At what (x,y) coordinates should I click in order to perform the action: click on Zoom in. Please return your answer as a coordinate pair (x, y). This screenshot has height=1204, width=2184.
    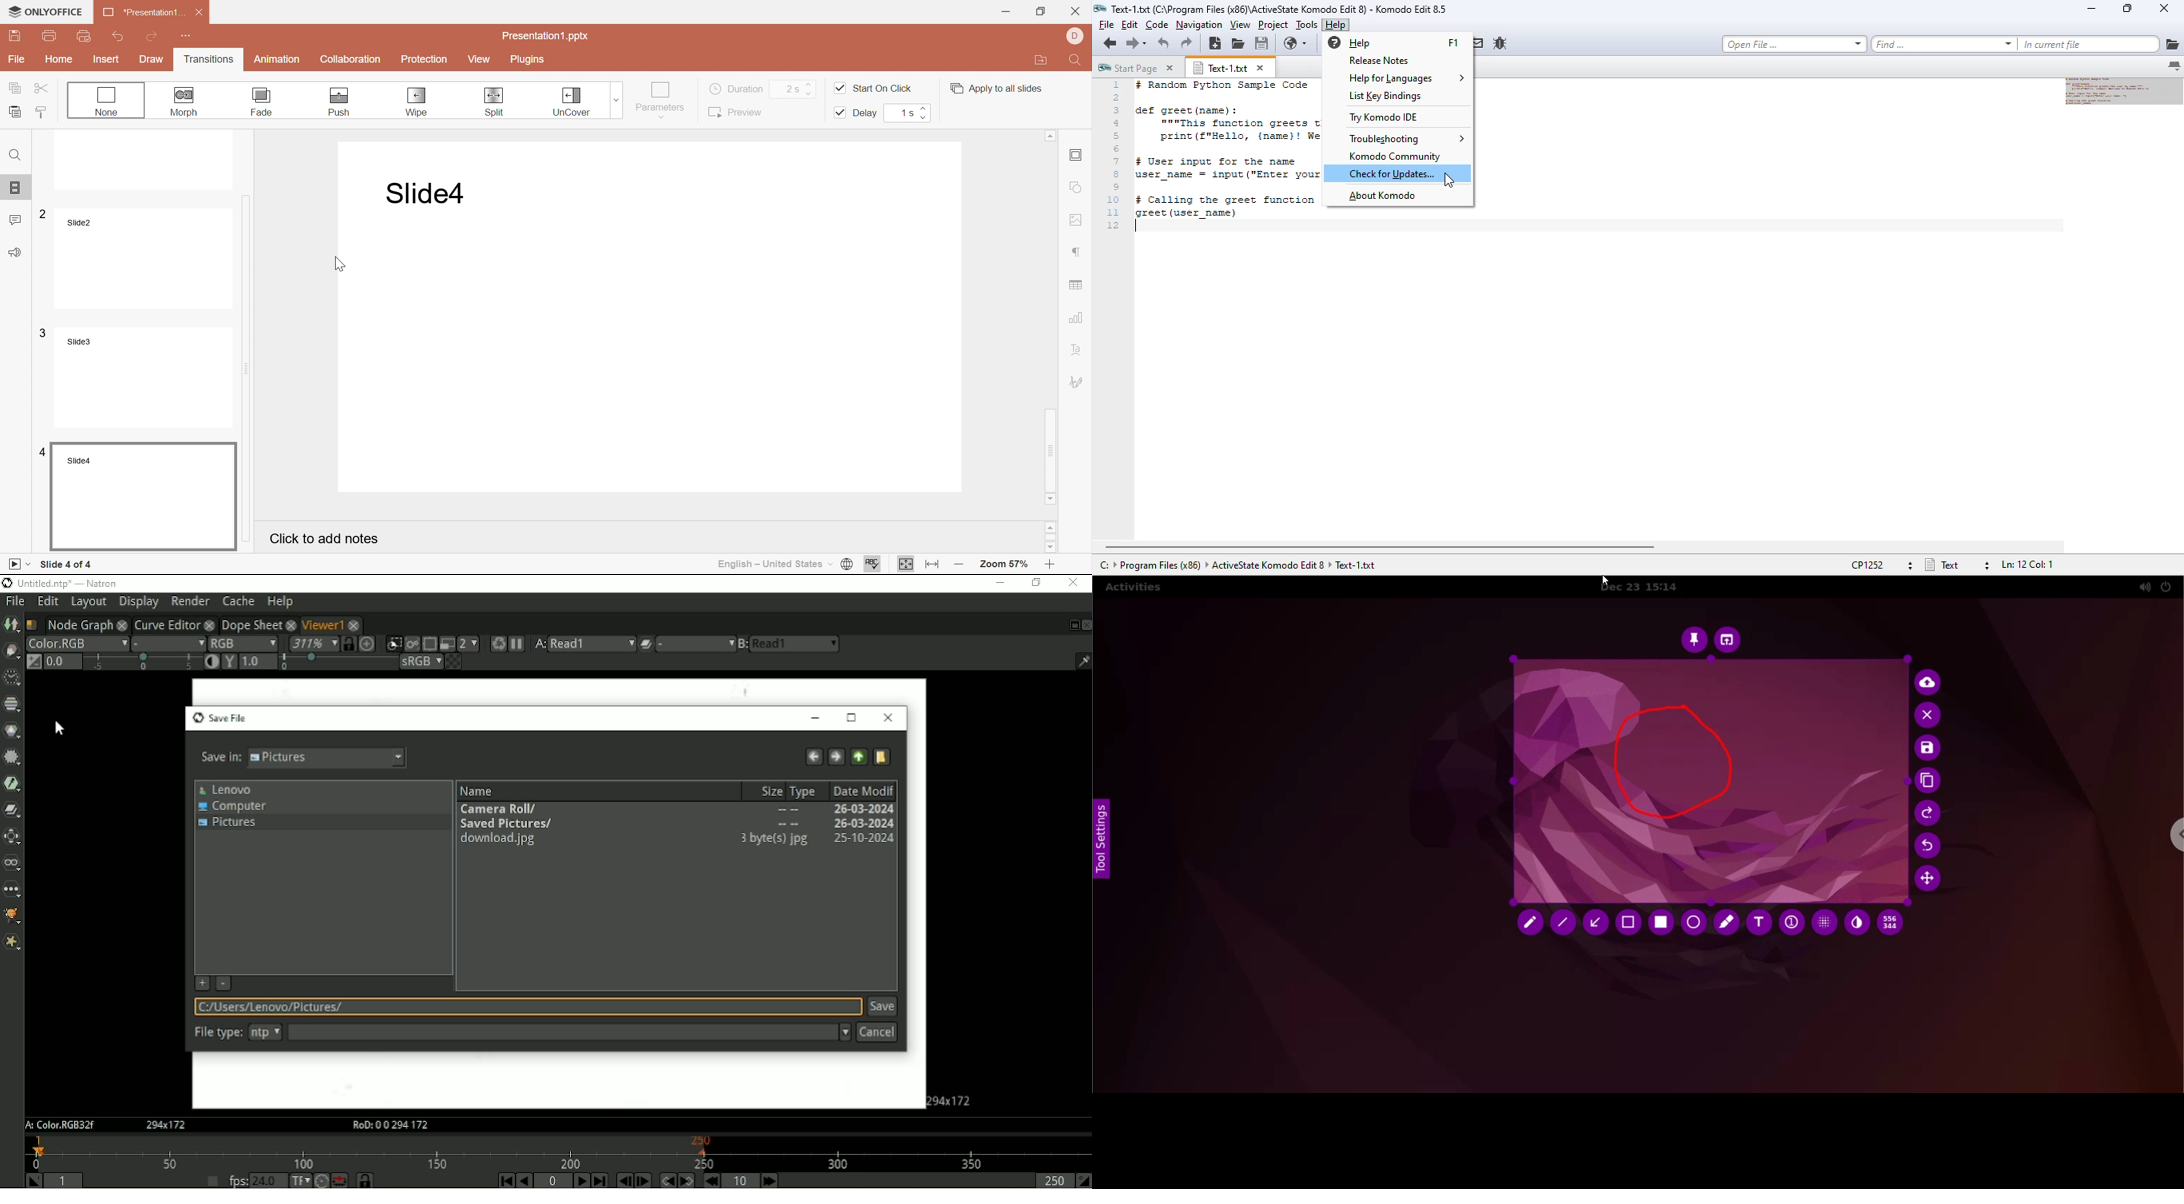
    Looking at the image, I should click on (1050, 567).